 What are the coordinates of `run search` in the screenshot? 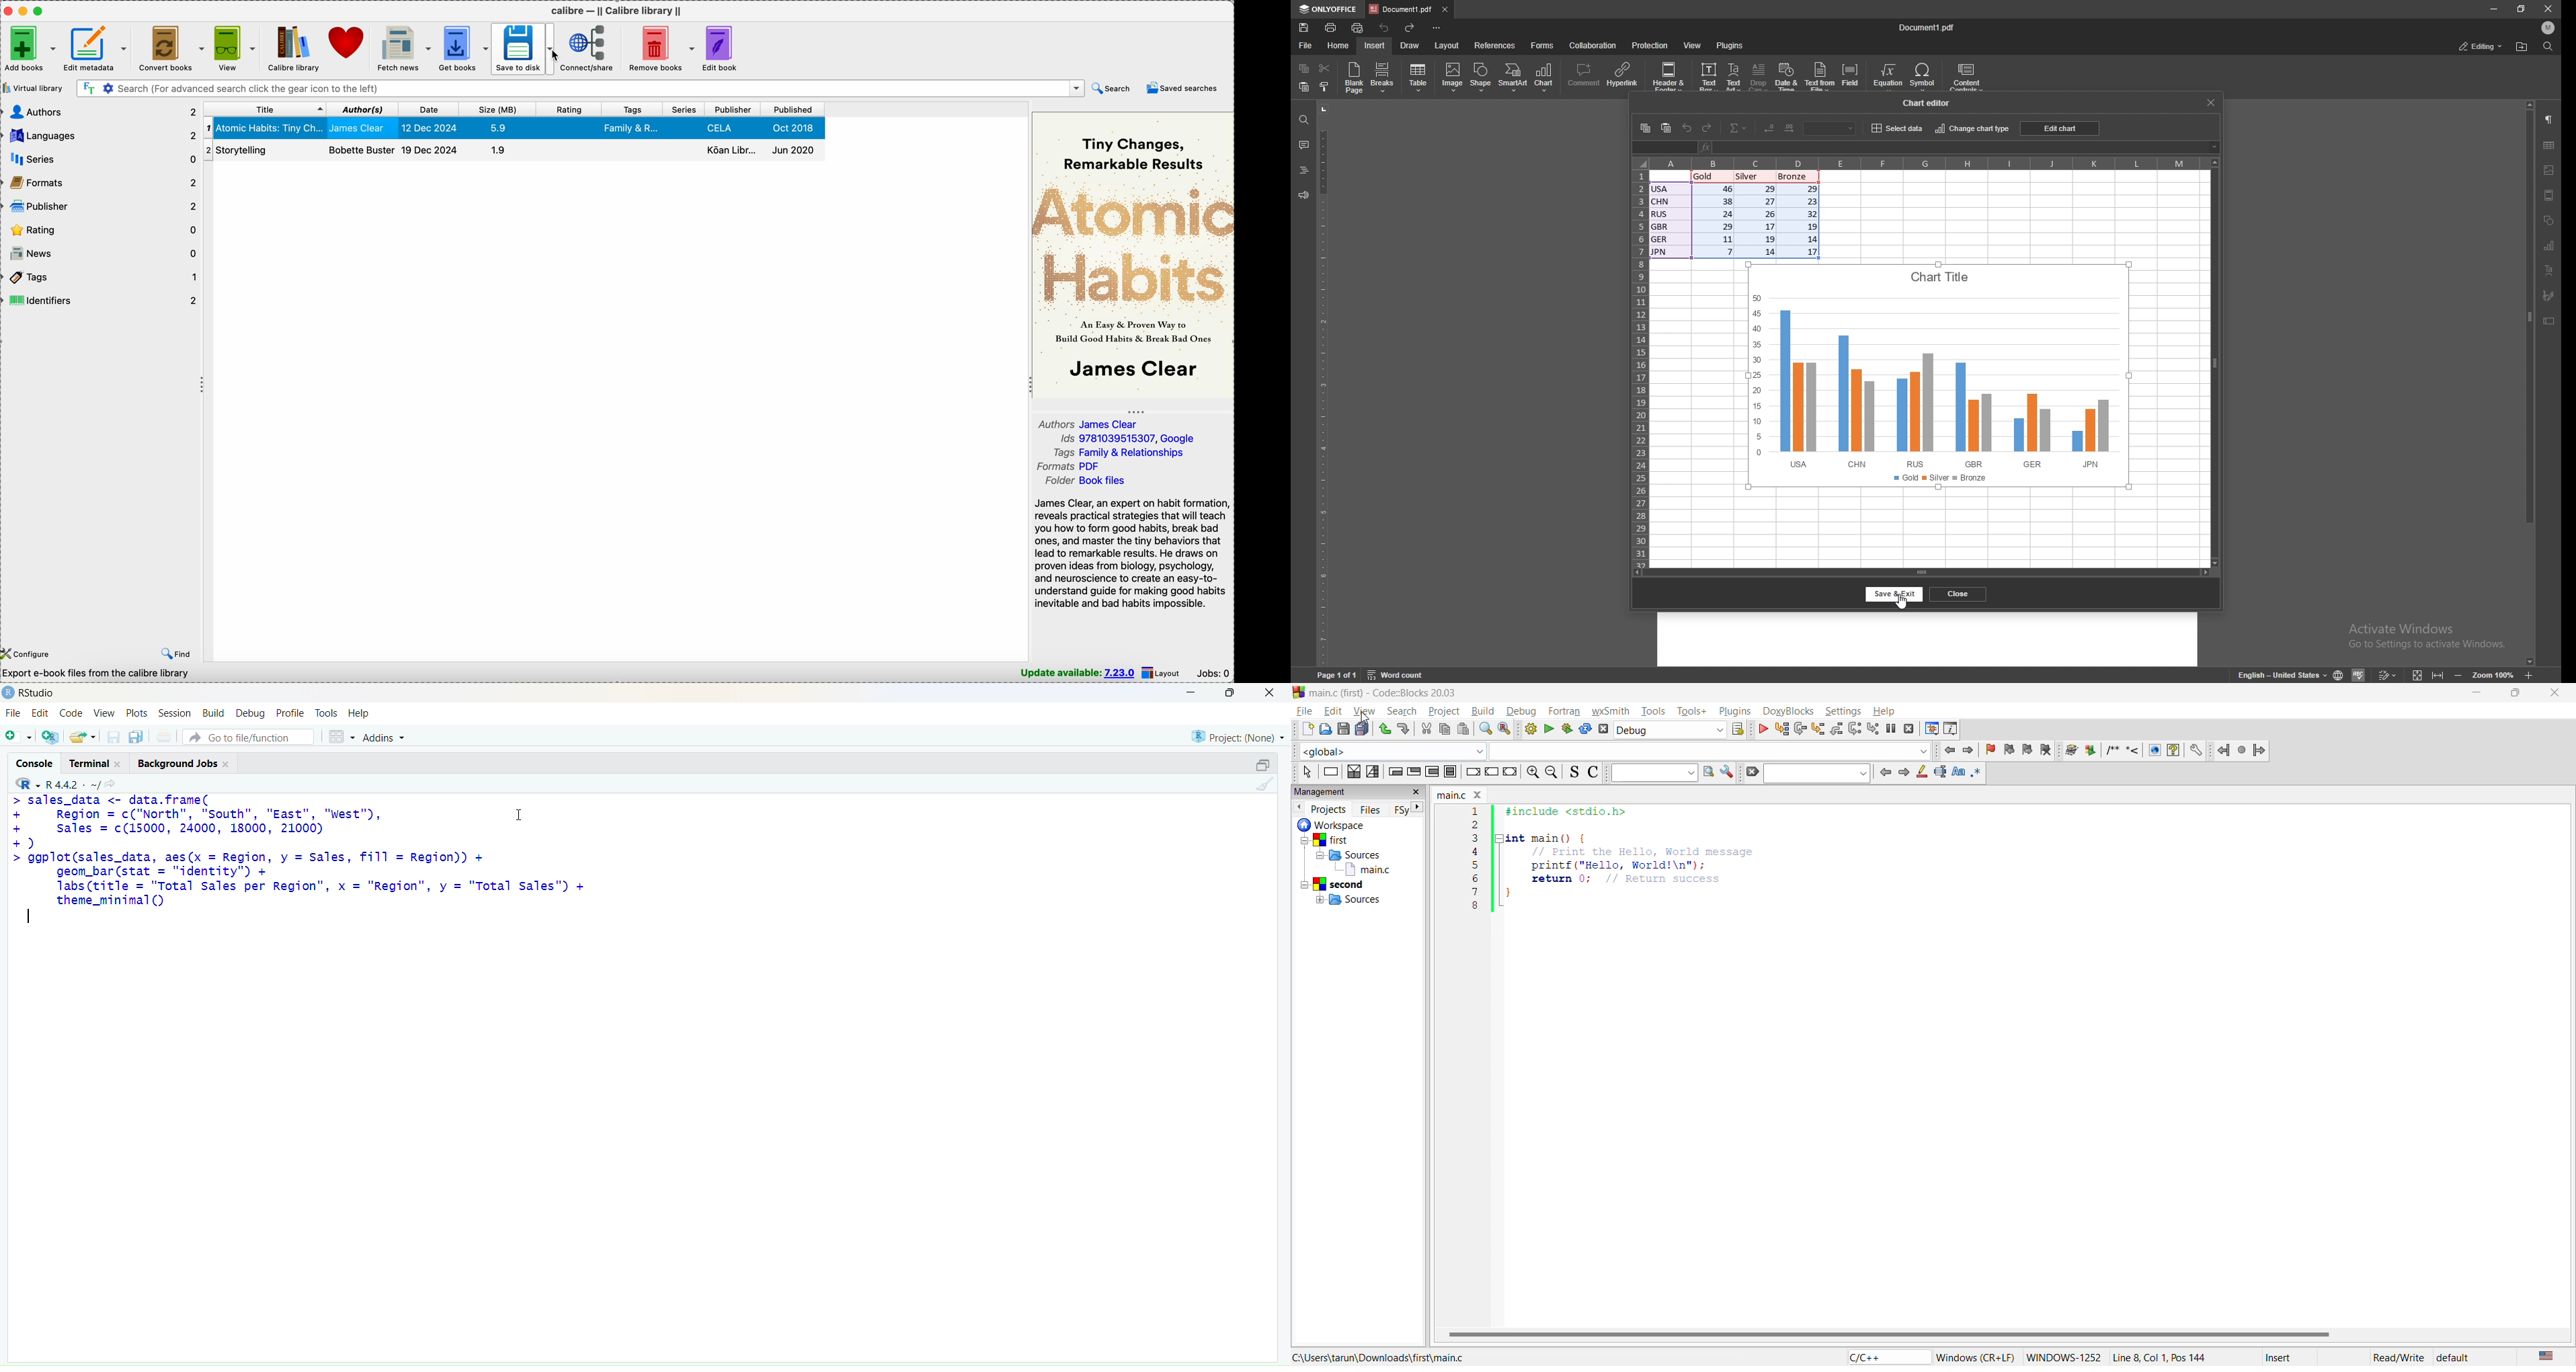 It's located at (1709, 773).